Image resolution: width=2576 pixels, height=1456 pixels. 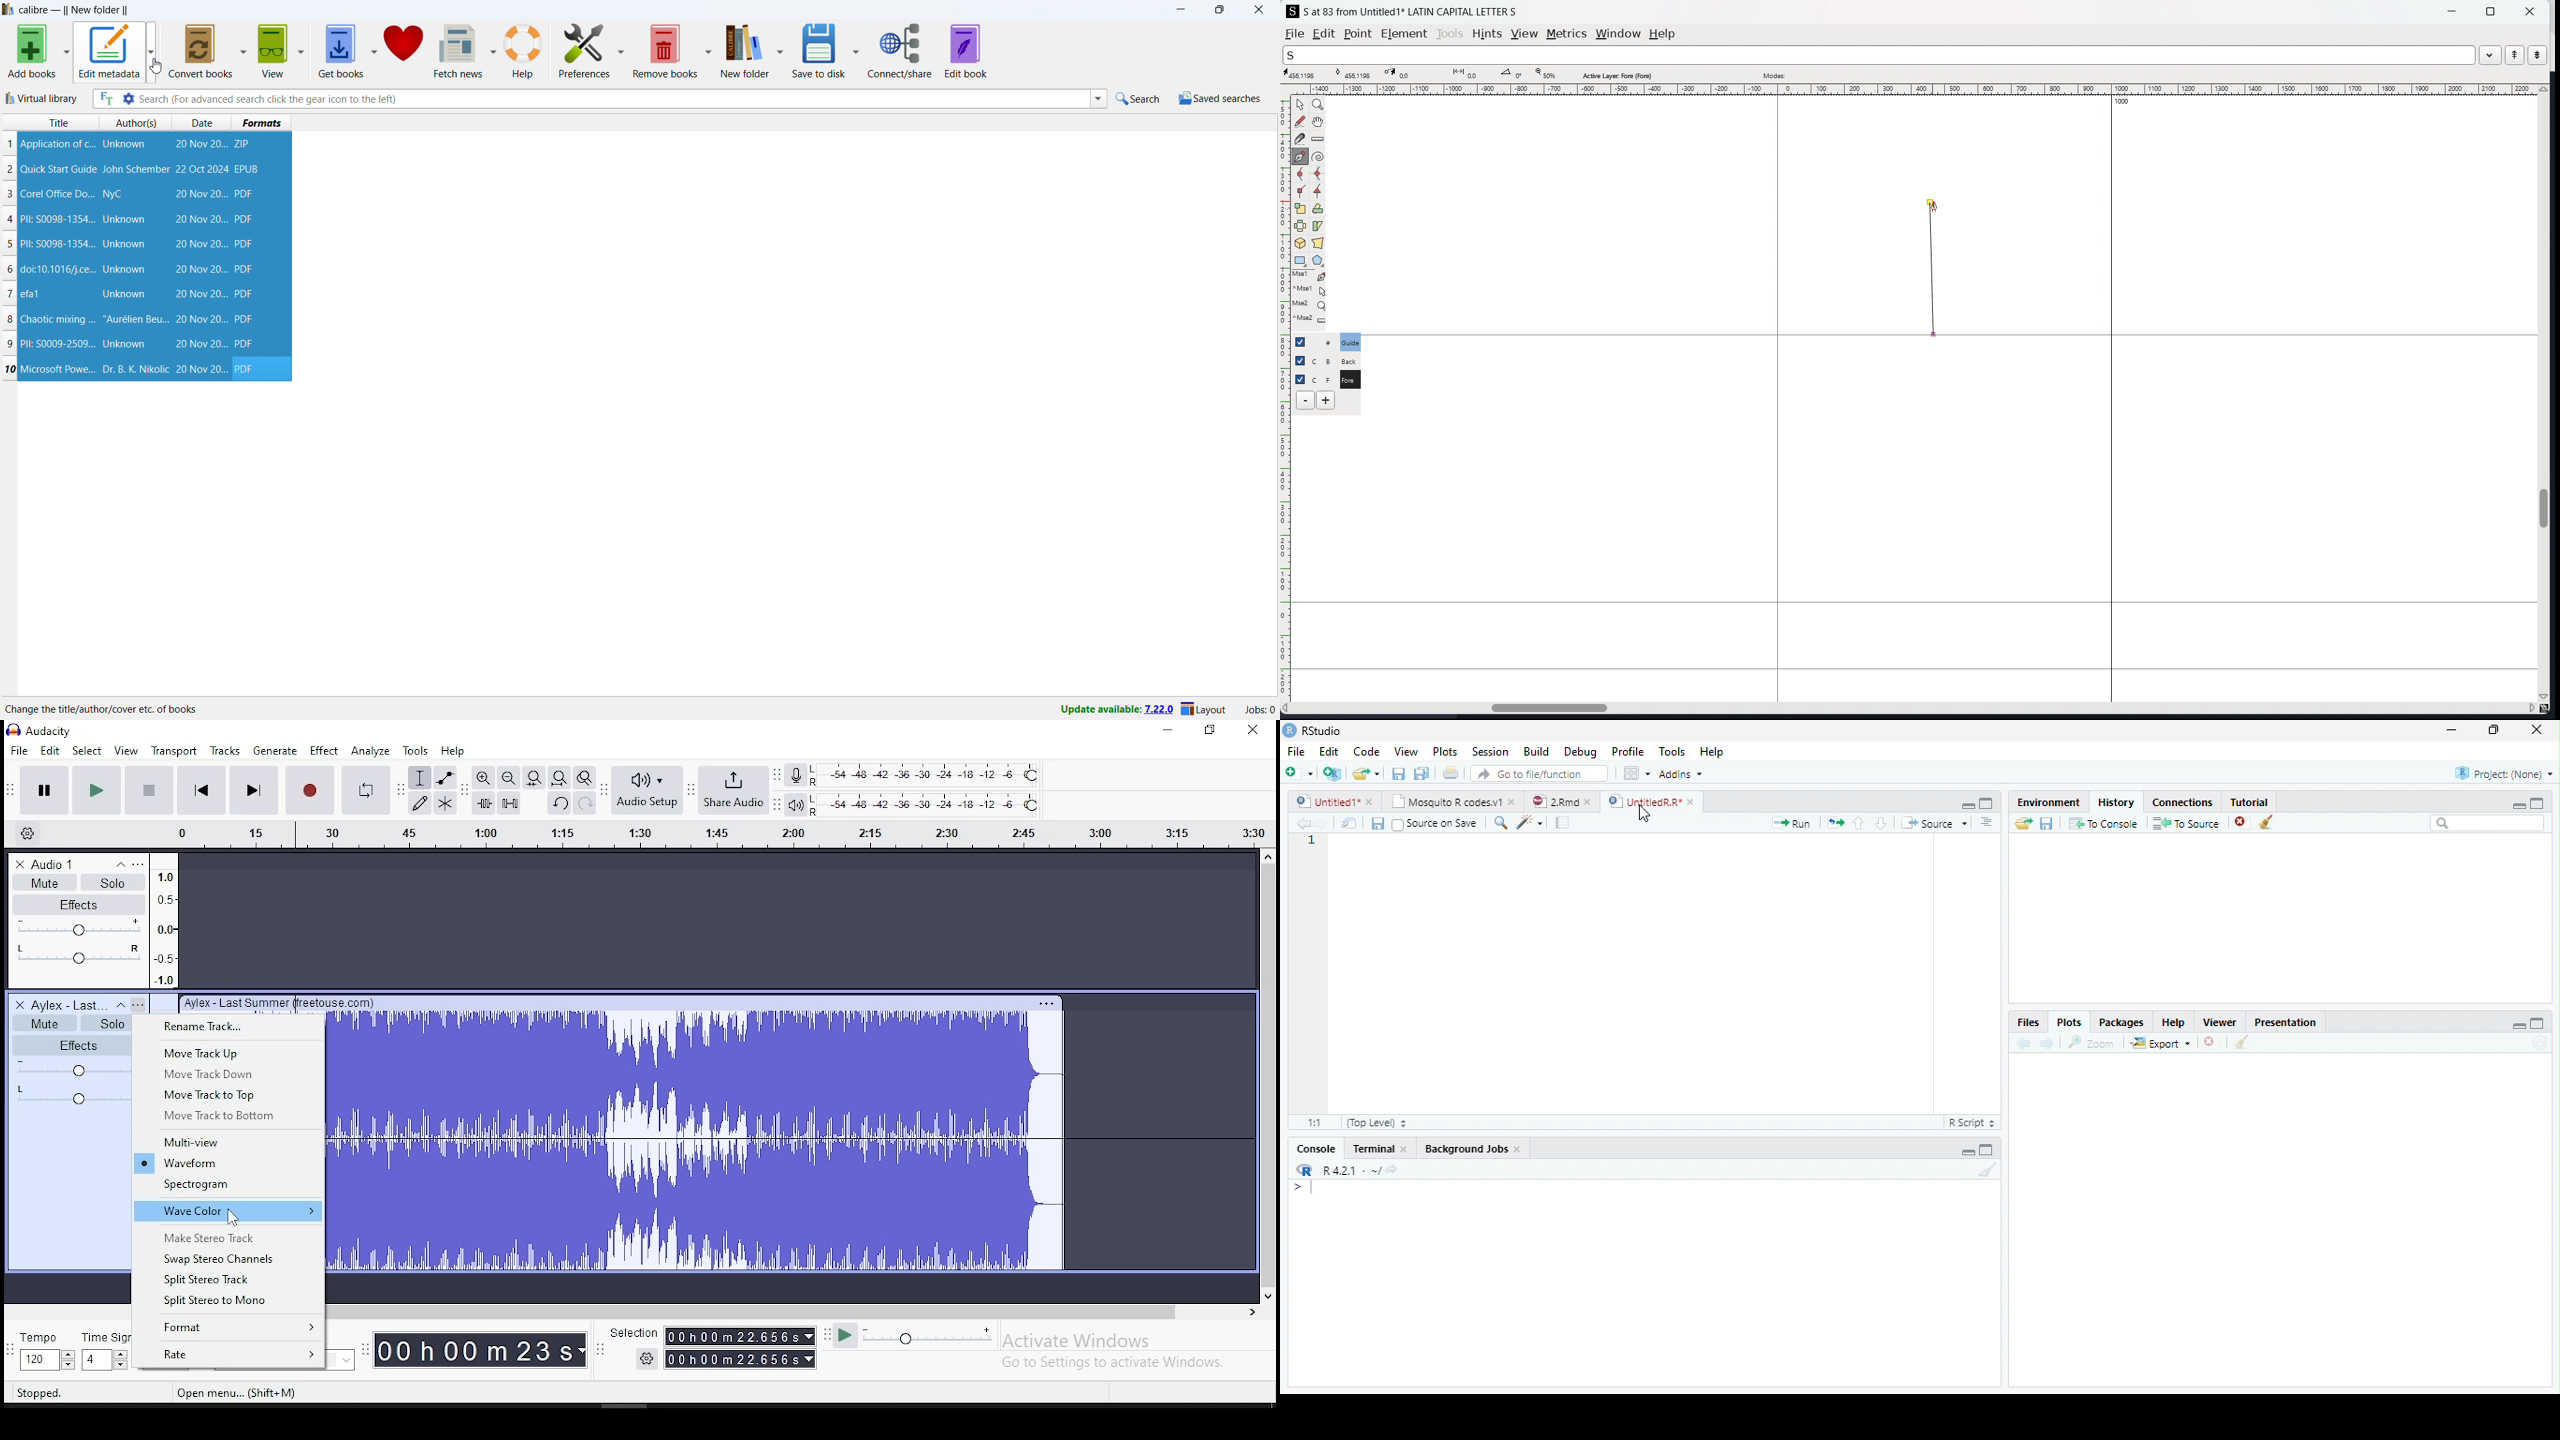 I want to click on Numbers , so click(x=1314, y=842).